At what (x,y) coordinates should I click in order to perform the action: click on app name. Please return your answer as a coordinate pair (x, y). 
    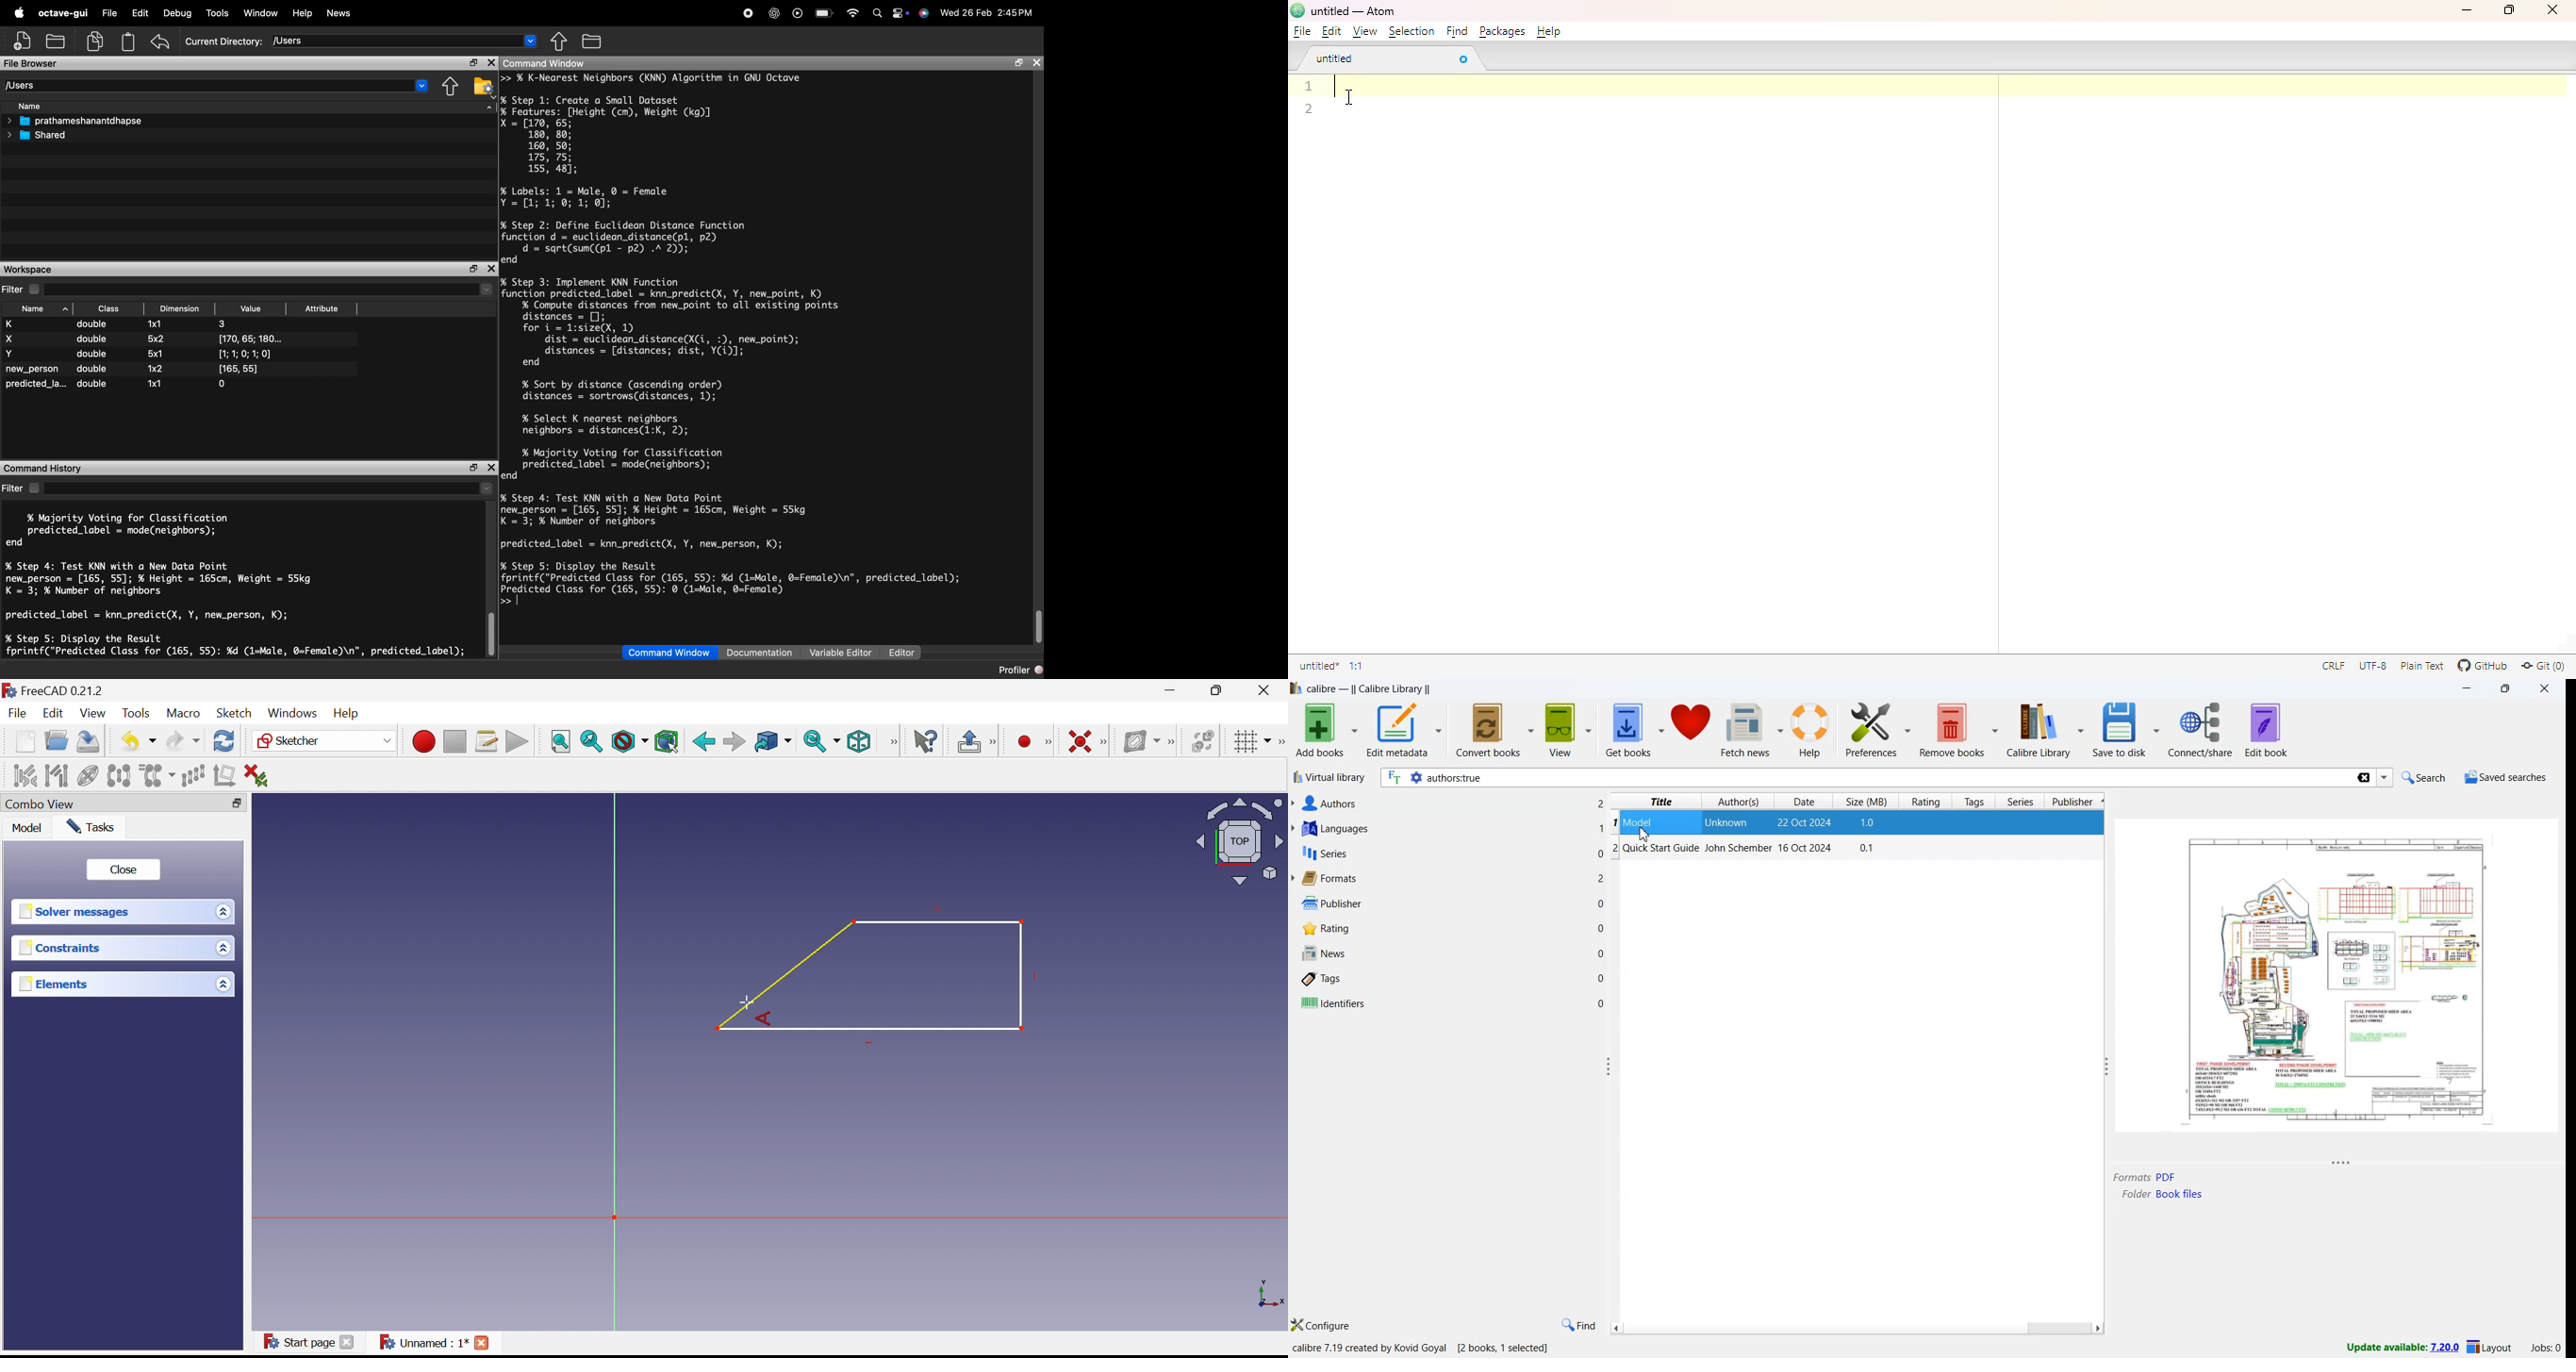
    Looking at the image, I should click on (1323, 689).